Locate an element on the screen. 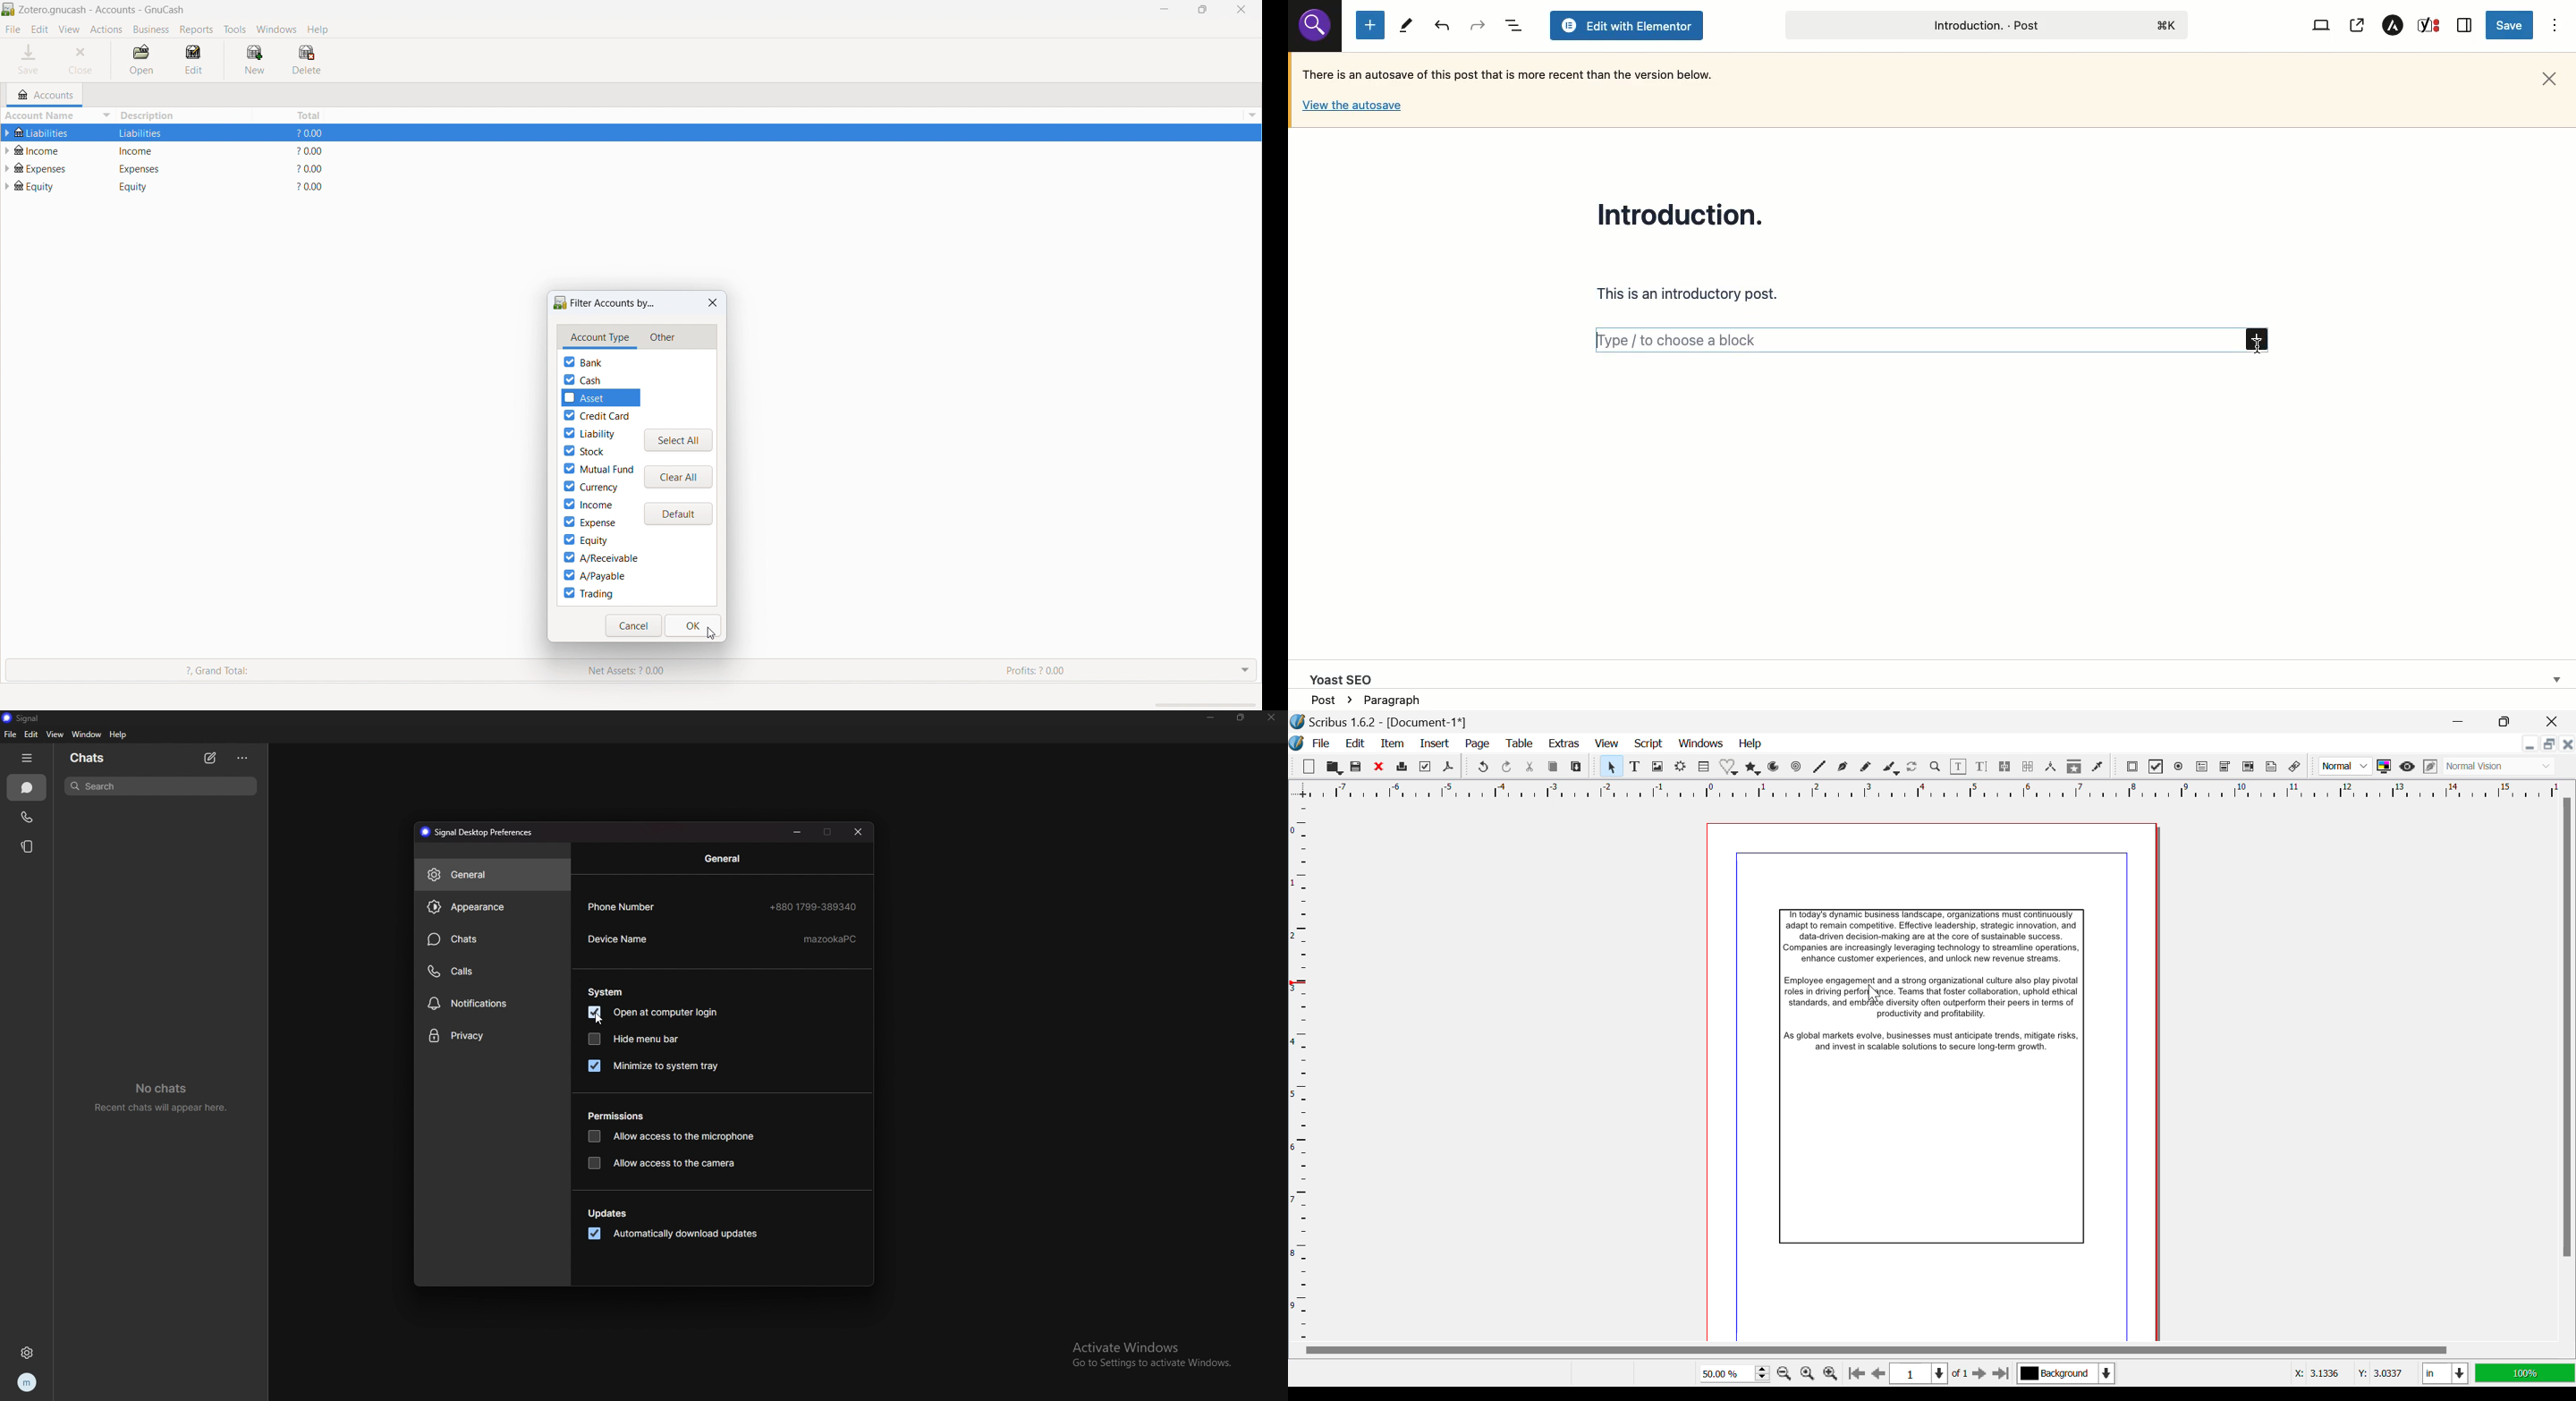 Image resolution: width=2576 pixels, height=1428 pixels. liability is located at coordinates (589, 433).